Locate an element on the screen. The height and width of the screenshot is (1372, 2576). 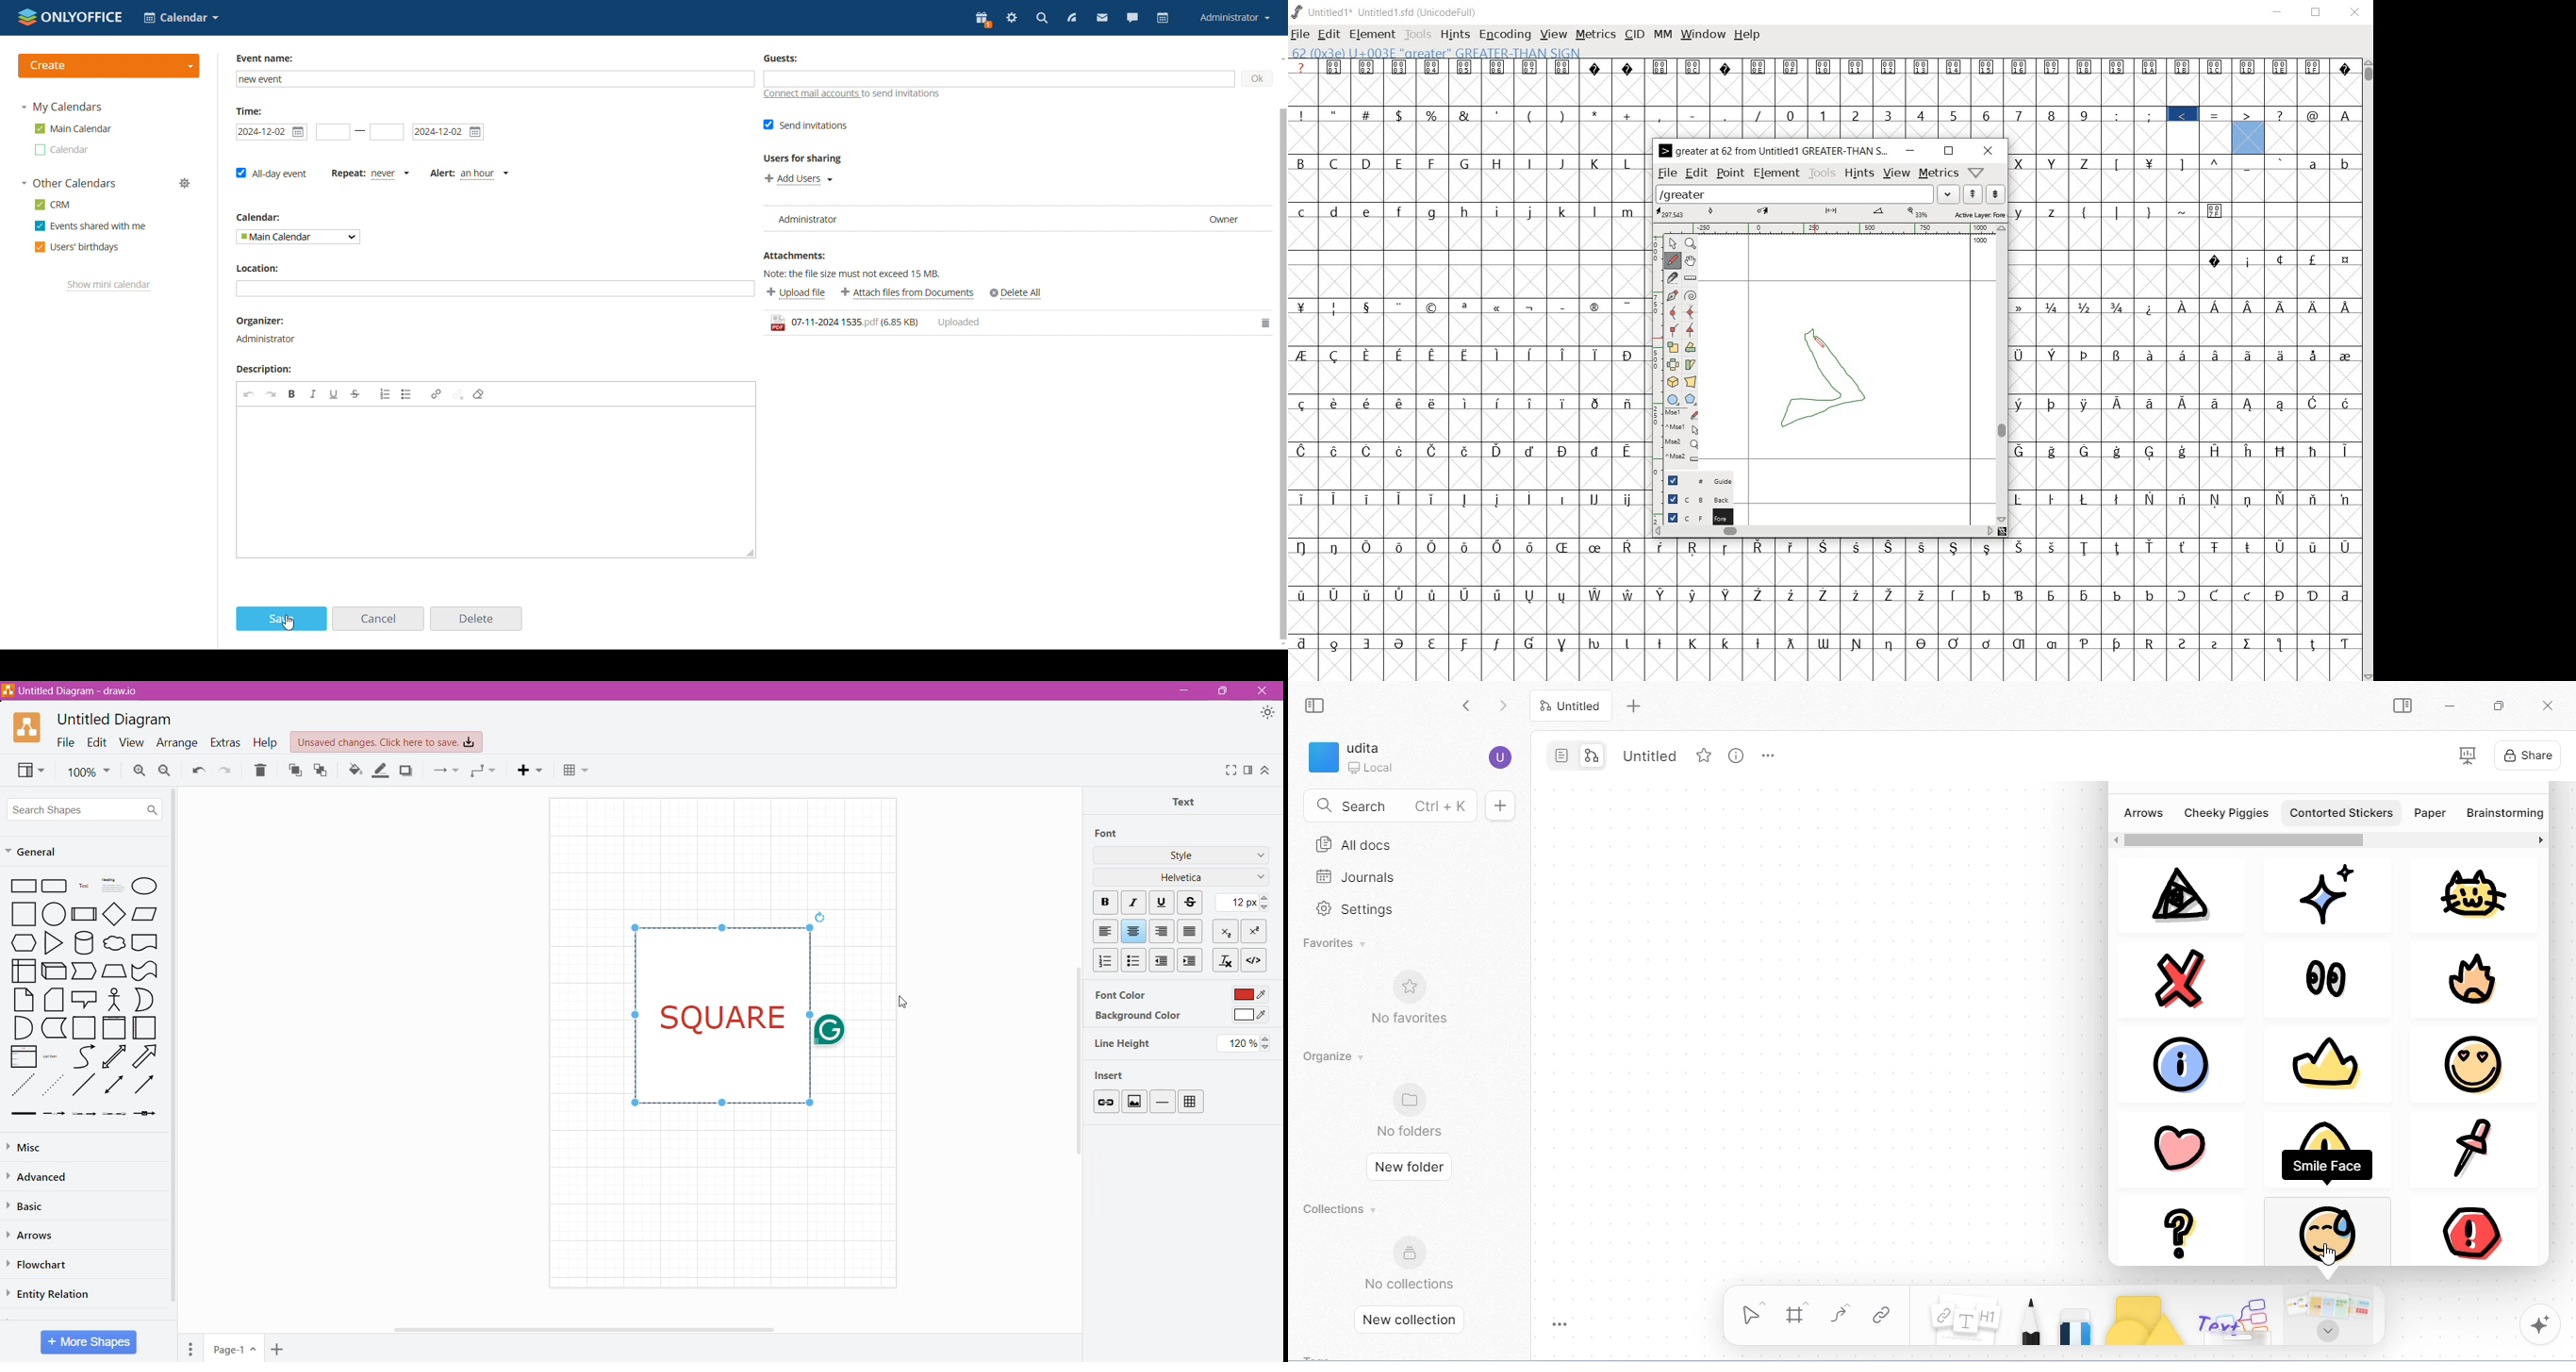
skew the selection is located at coordinates (1690, 365).